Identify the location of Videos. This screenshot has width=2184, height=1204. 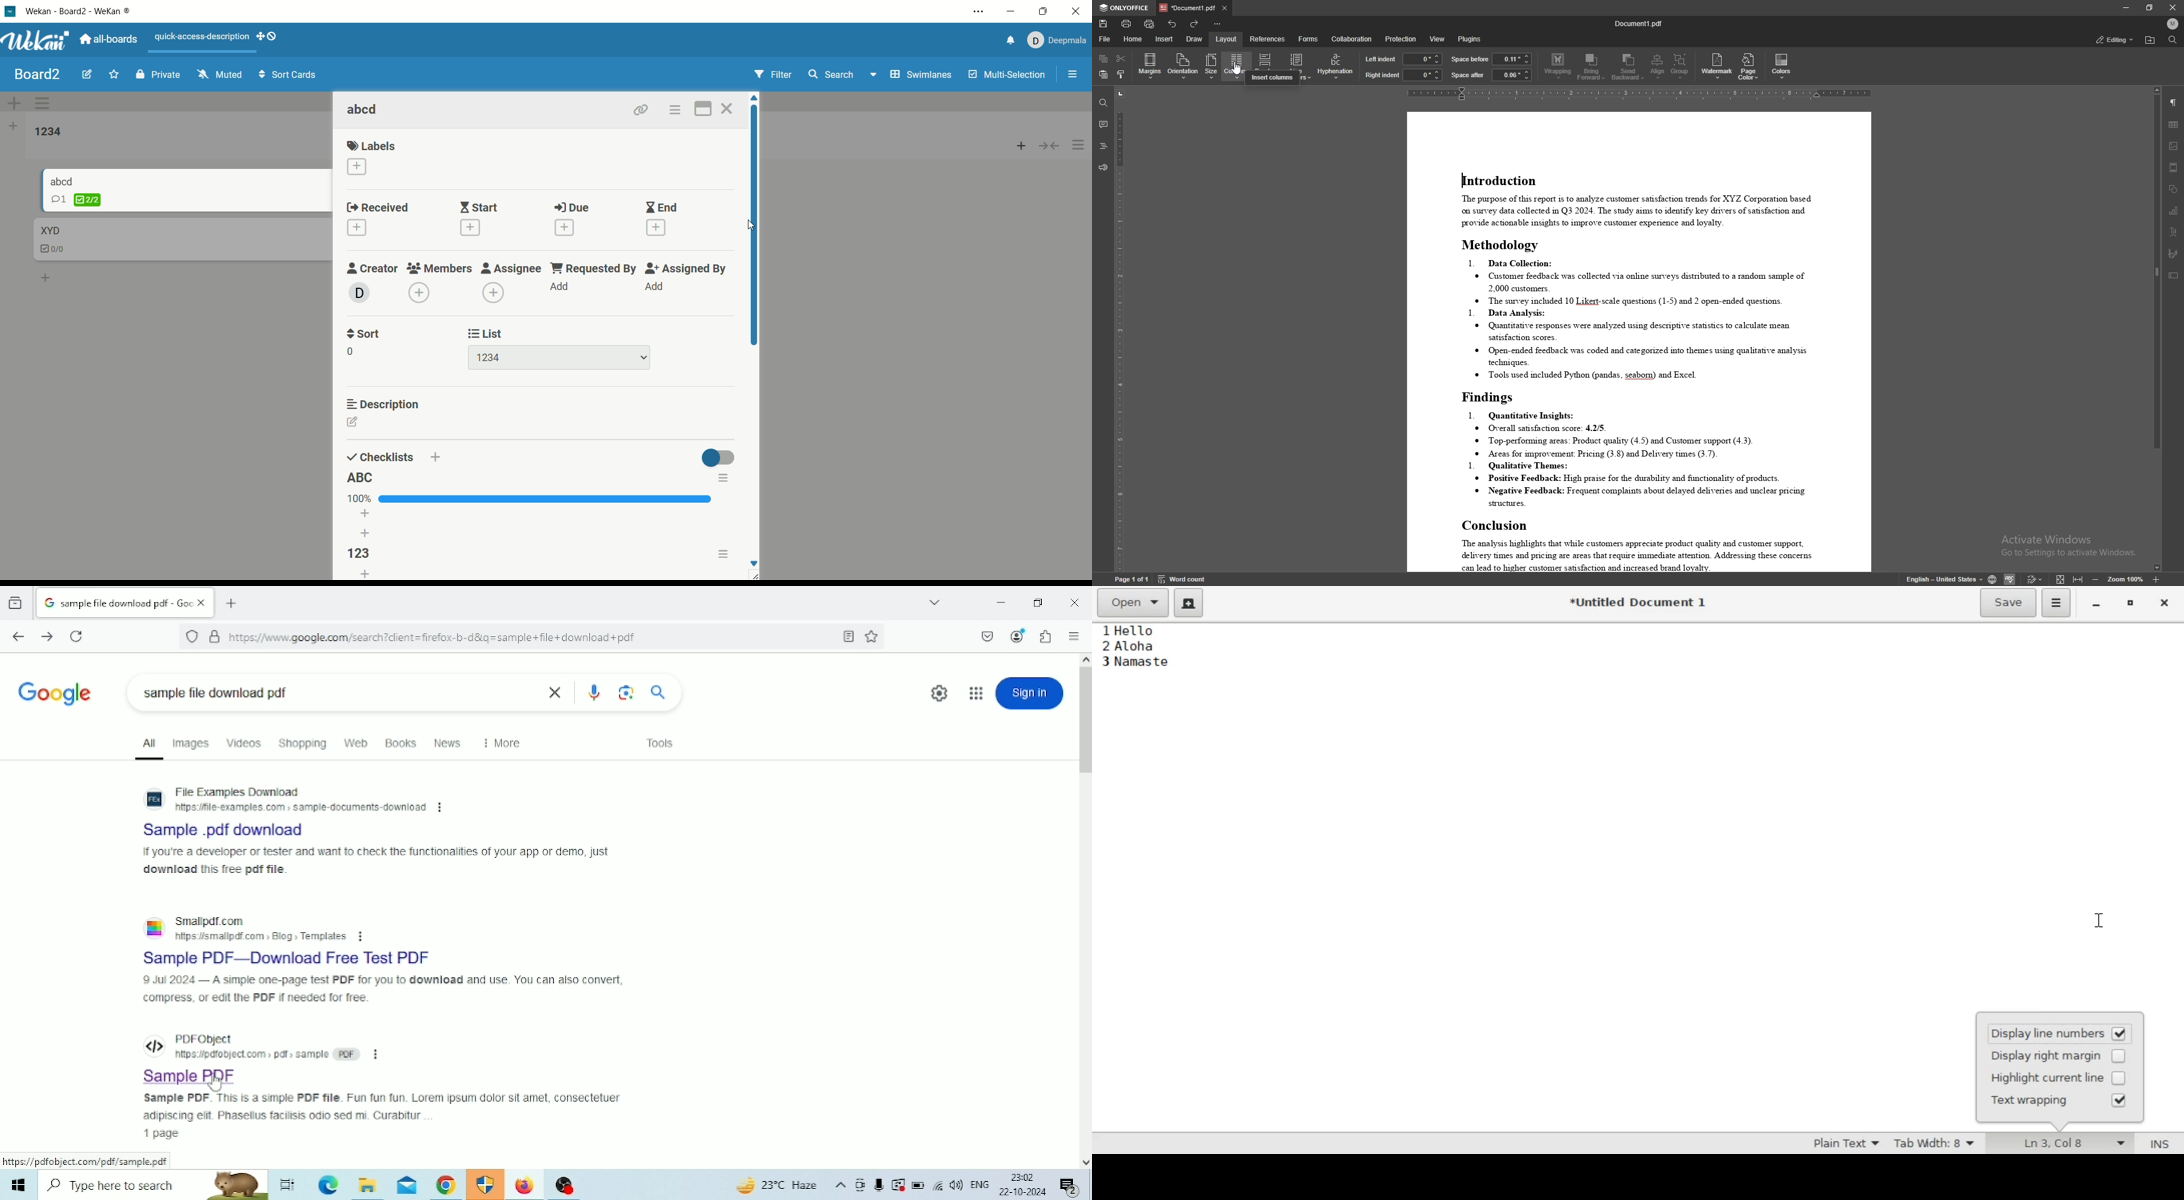
(242, 743).